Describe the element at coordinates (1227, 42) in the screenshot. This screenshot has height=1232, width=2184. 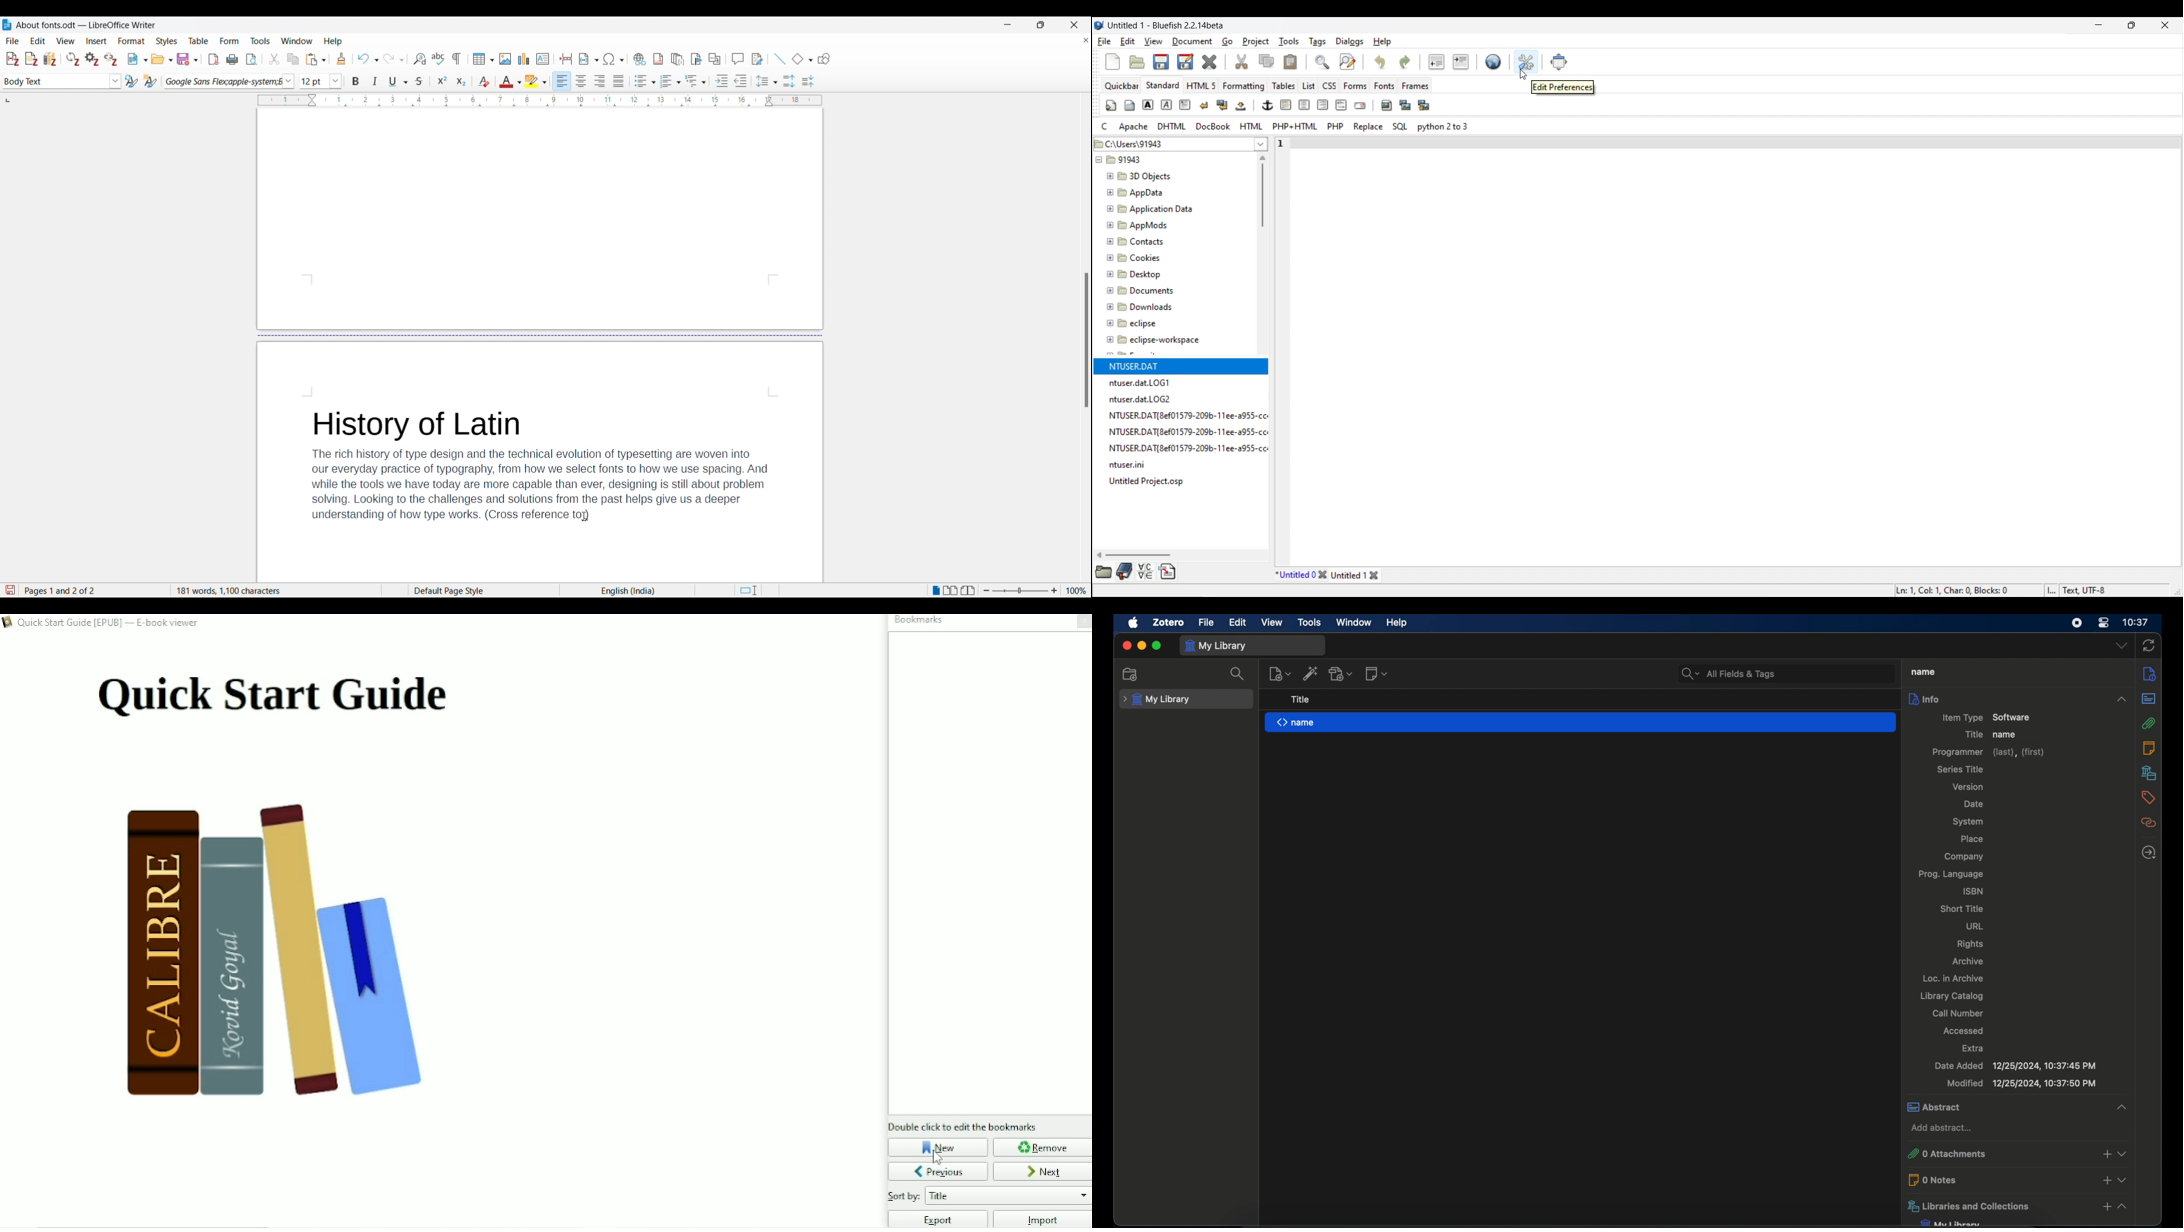
I see `Go menu` at that location.